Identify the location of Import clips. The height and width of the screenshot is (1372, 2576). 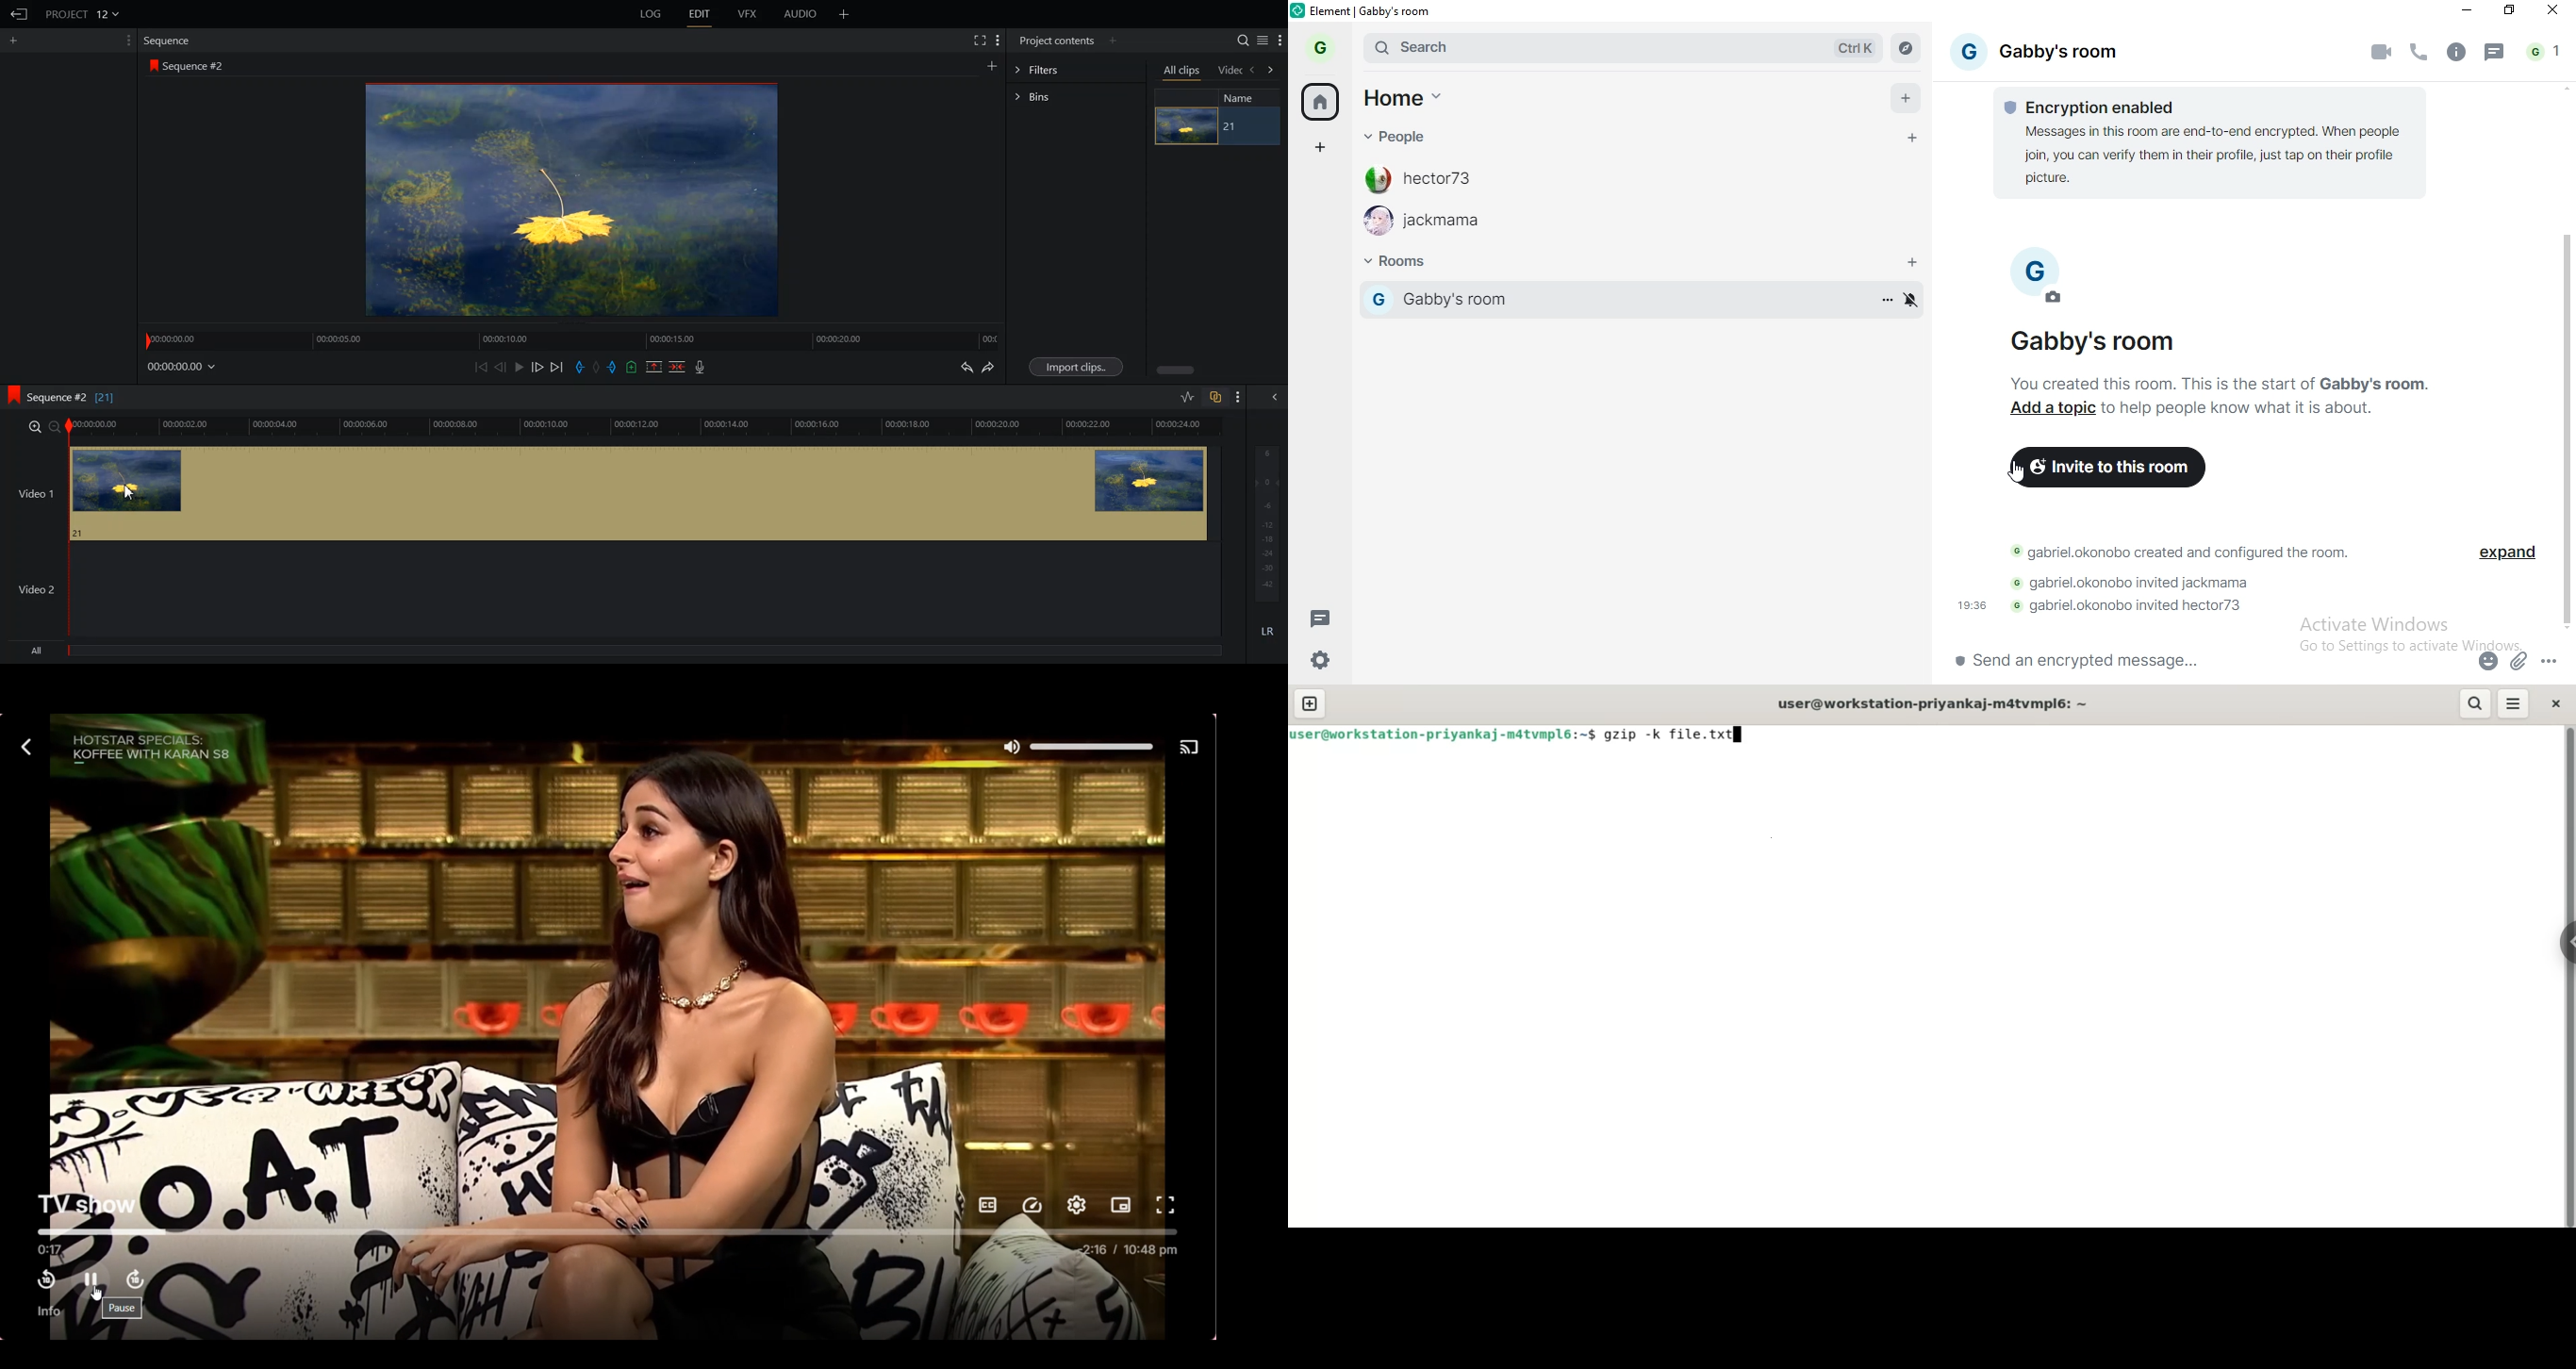
(1075, 367).